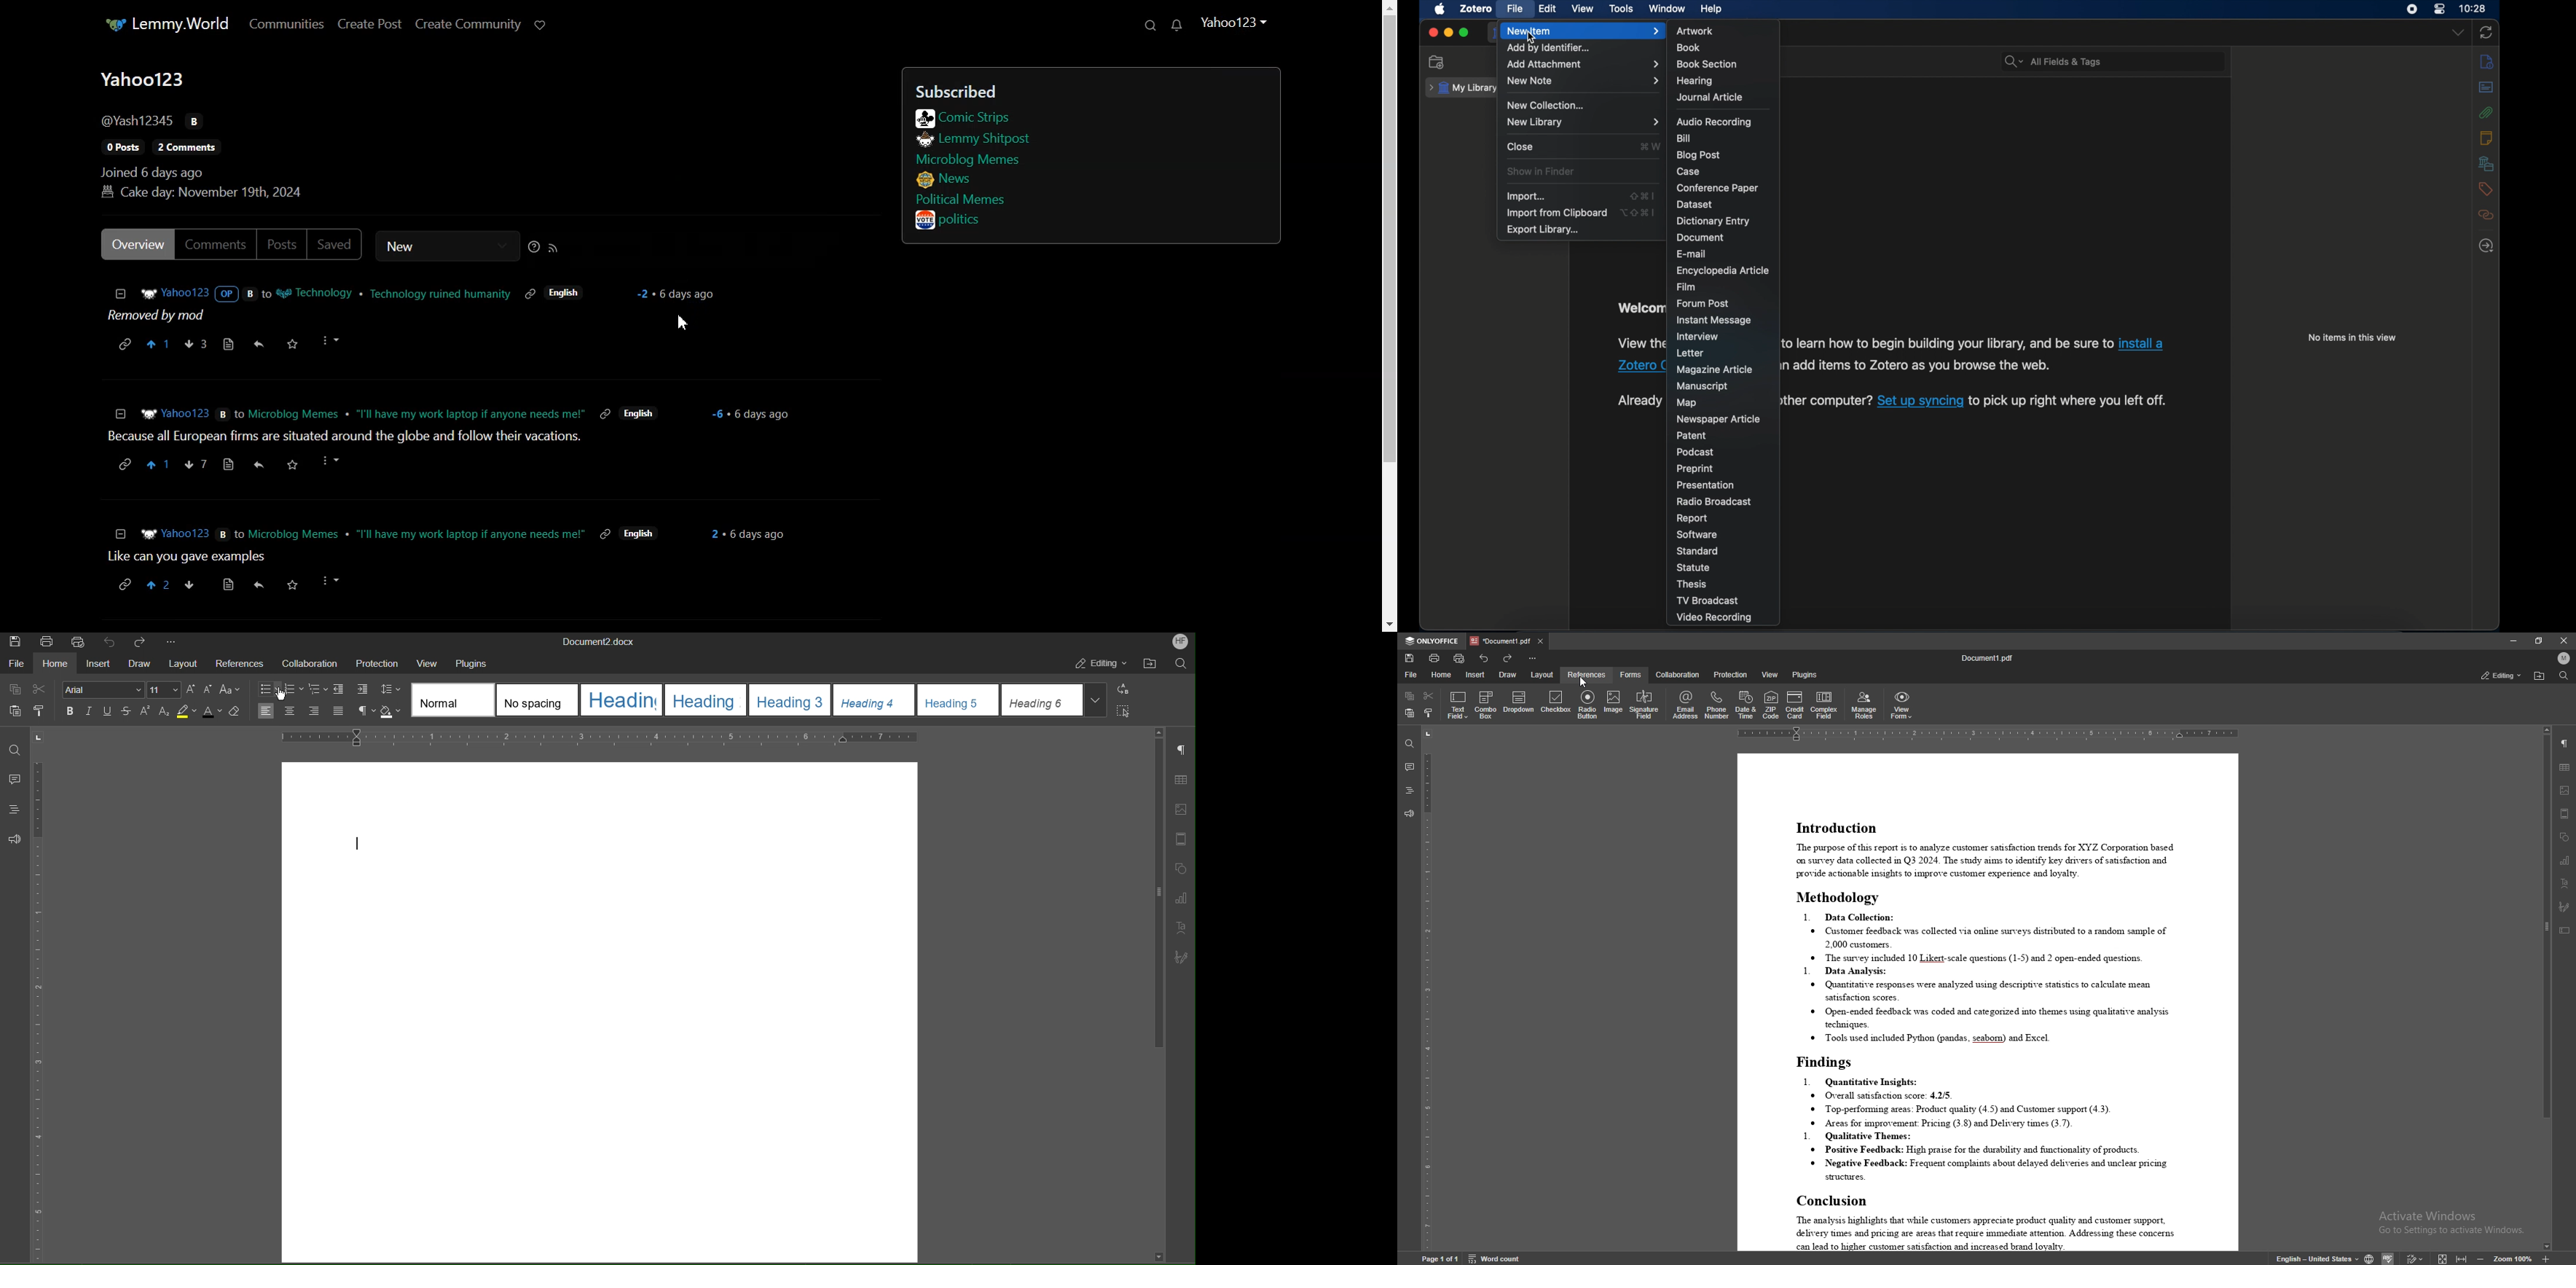  Describe the element at coordinates (1695, 452) in the screenshot. I see `podcast` at that location.